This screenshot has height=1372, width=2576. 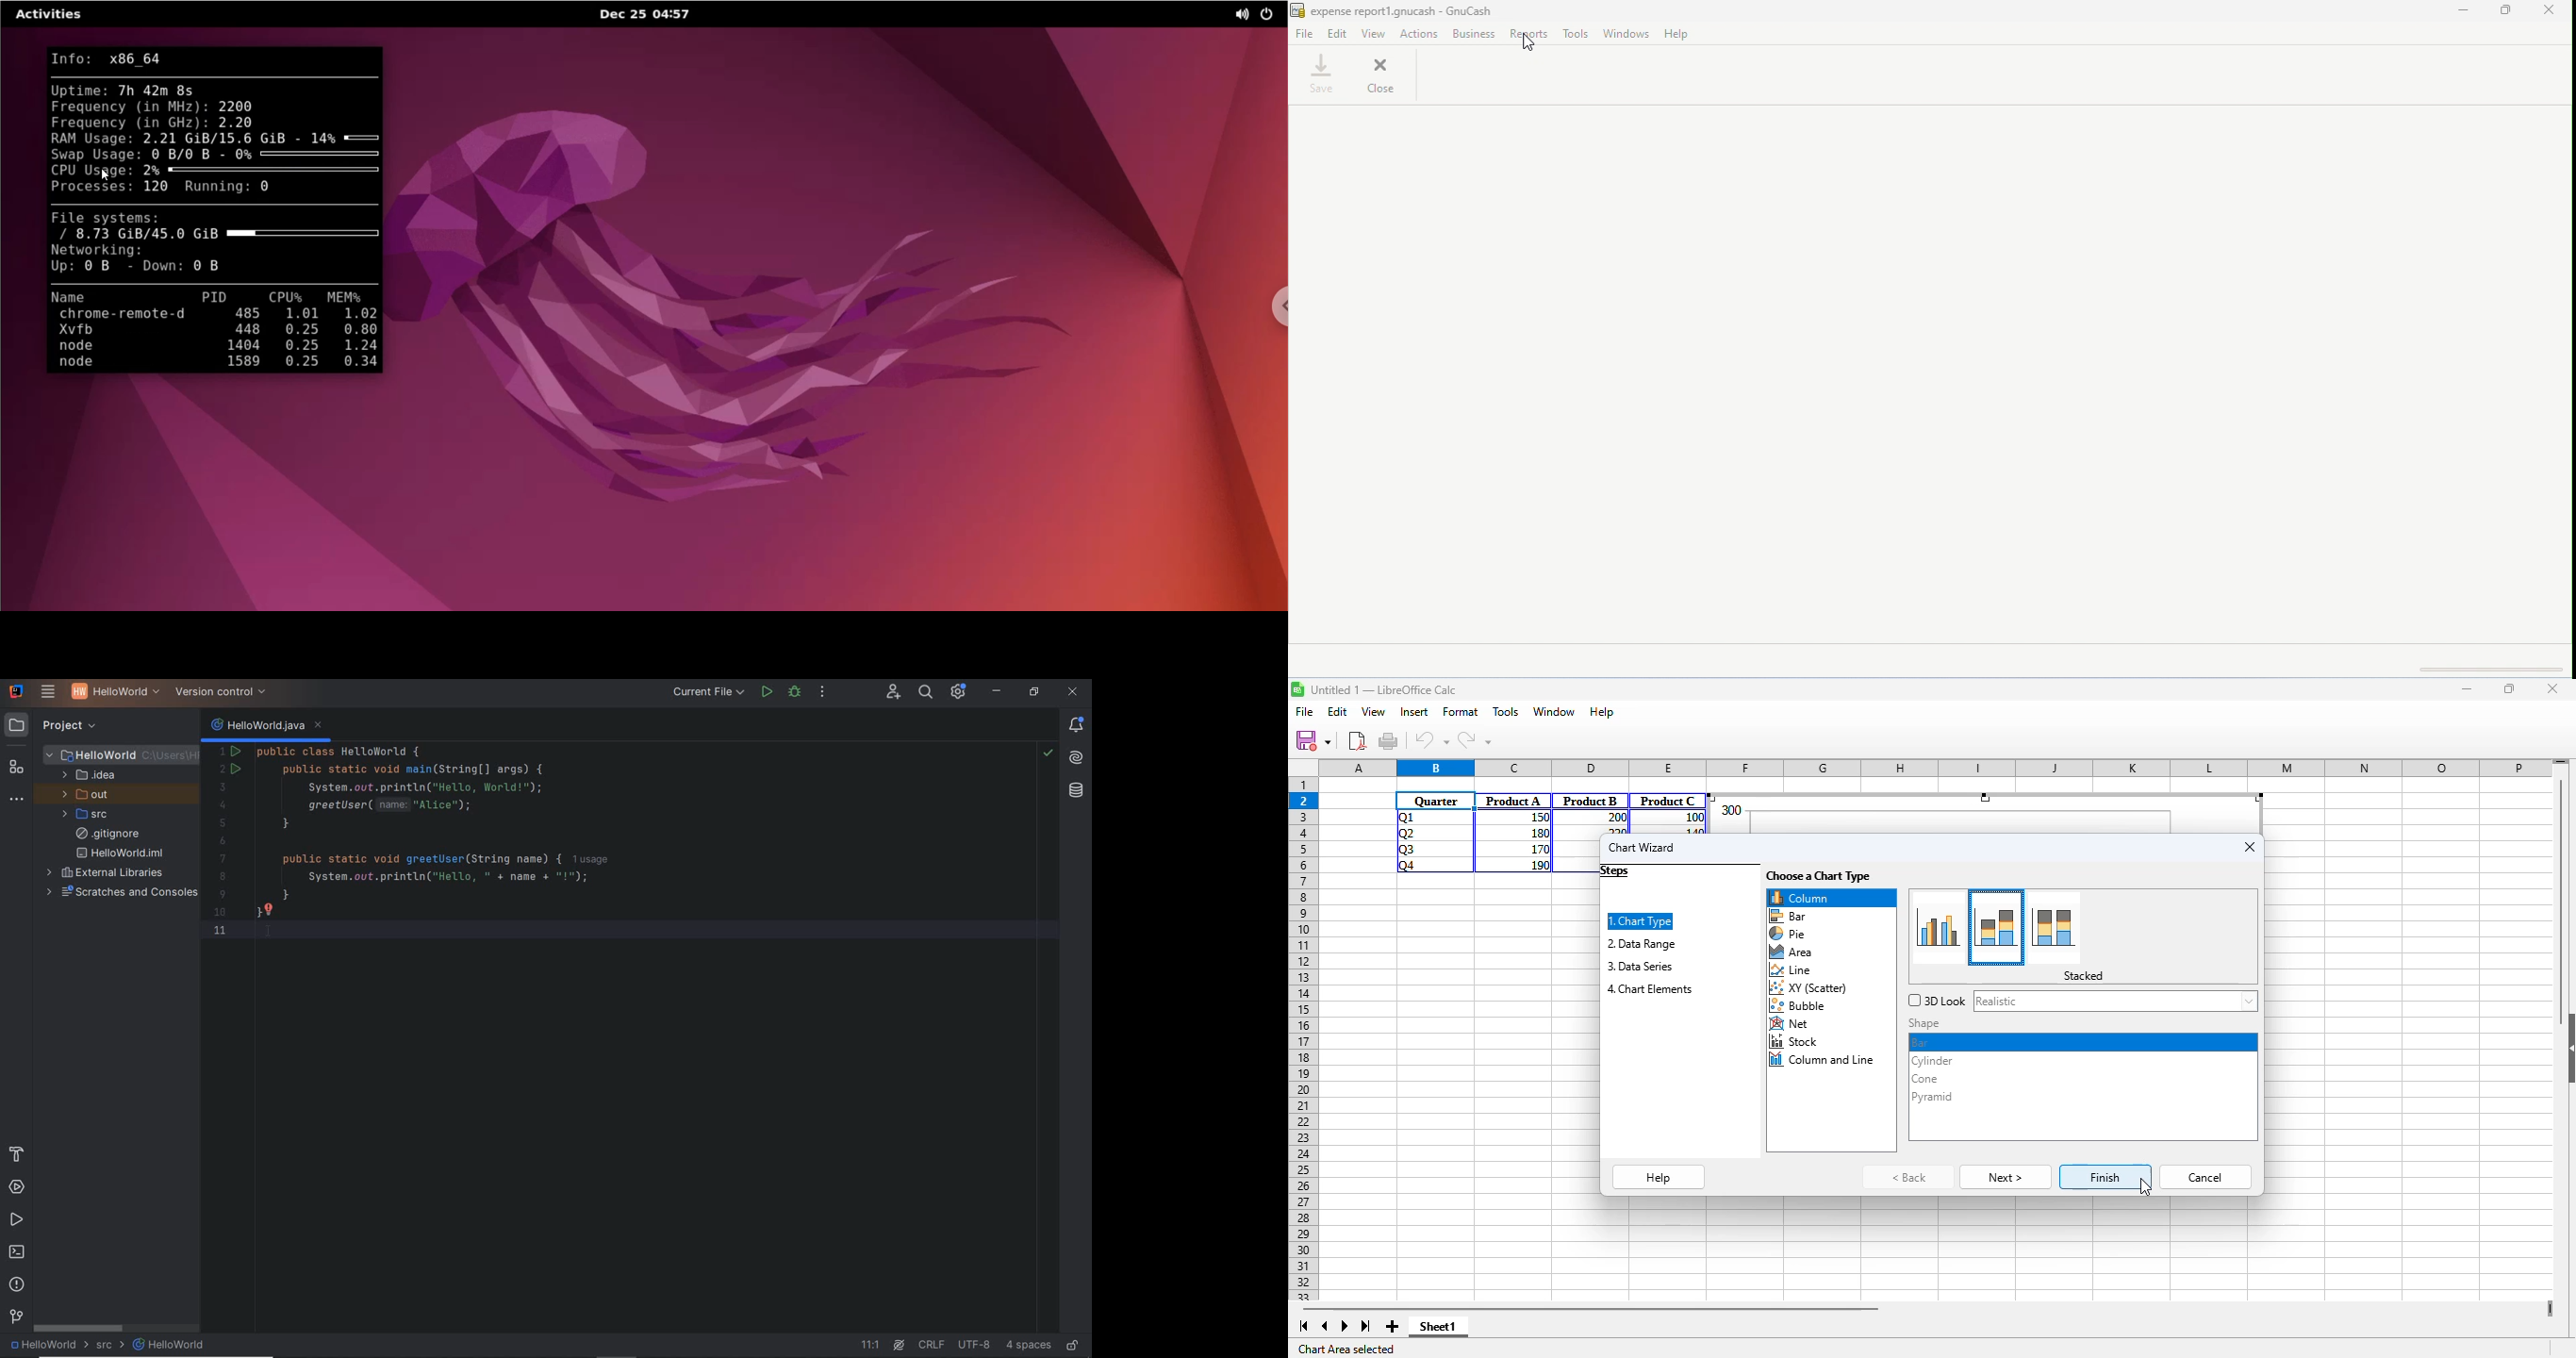 What do you see at coordinates (2084, 976) in the screenshot?
I see `stacked` at bounding box center [2084, 976].